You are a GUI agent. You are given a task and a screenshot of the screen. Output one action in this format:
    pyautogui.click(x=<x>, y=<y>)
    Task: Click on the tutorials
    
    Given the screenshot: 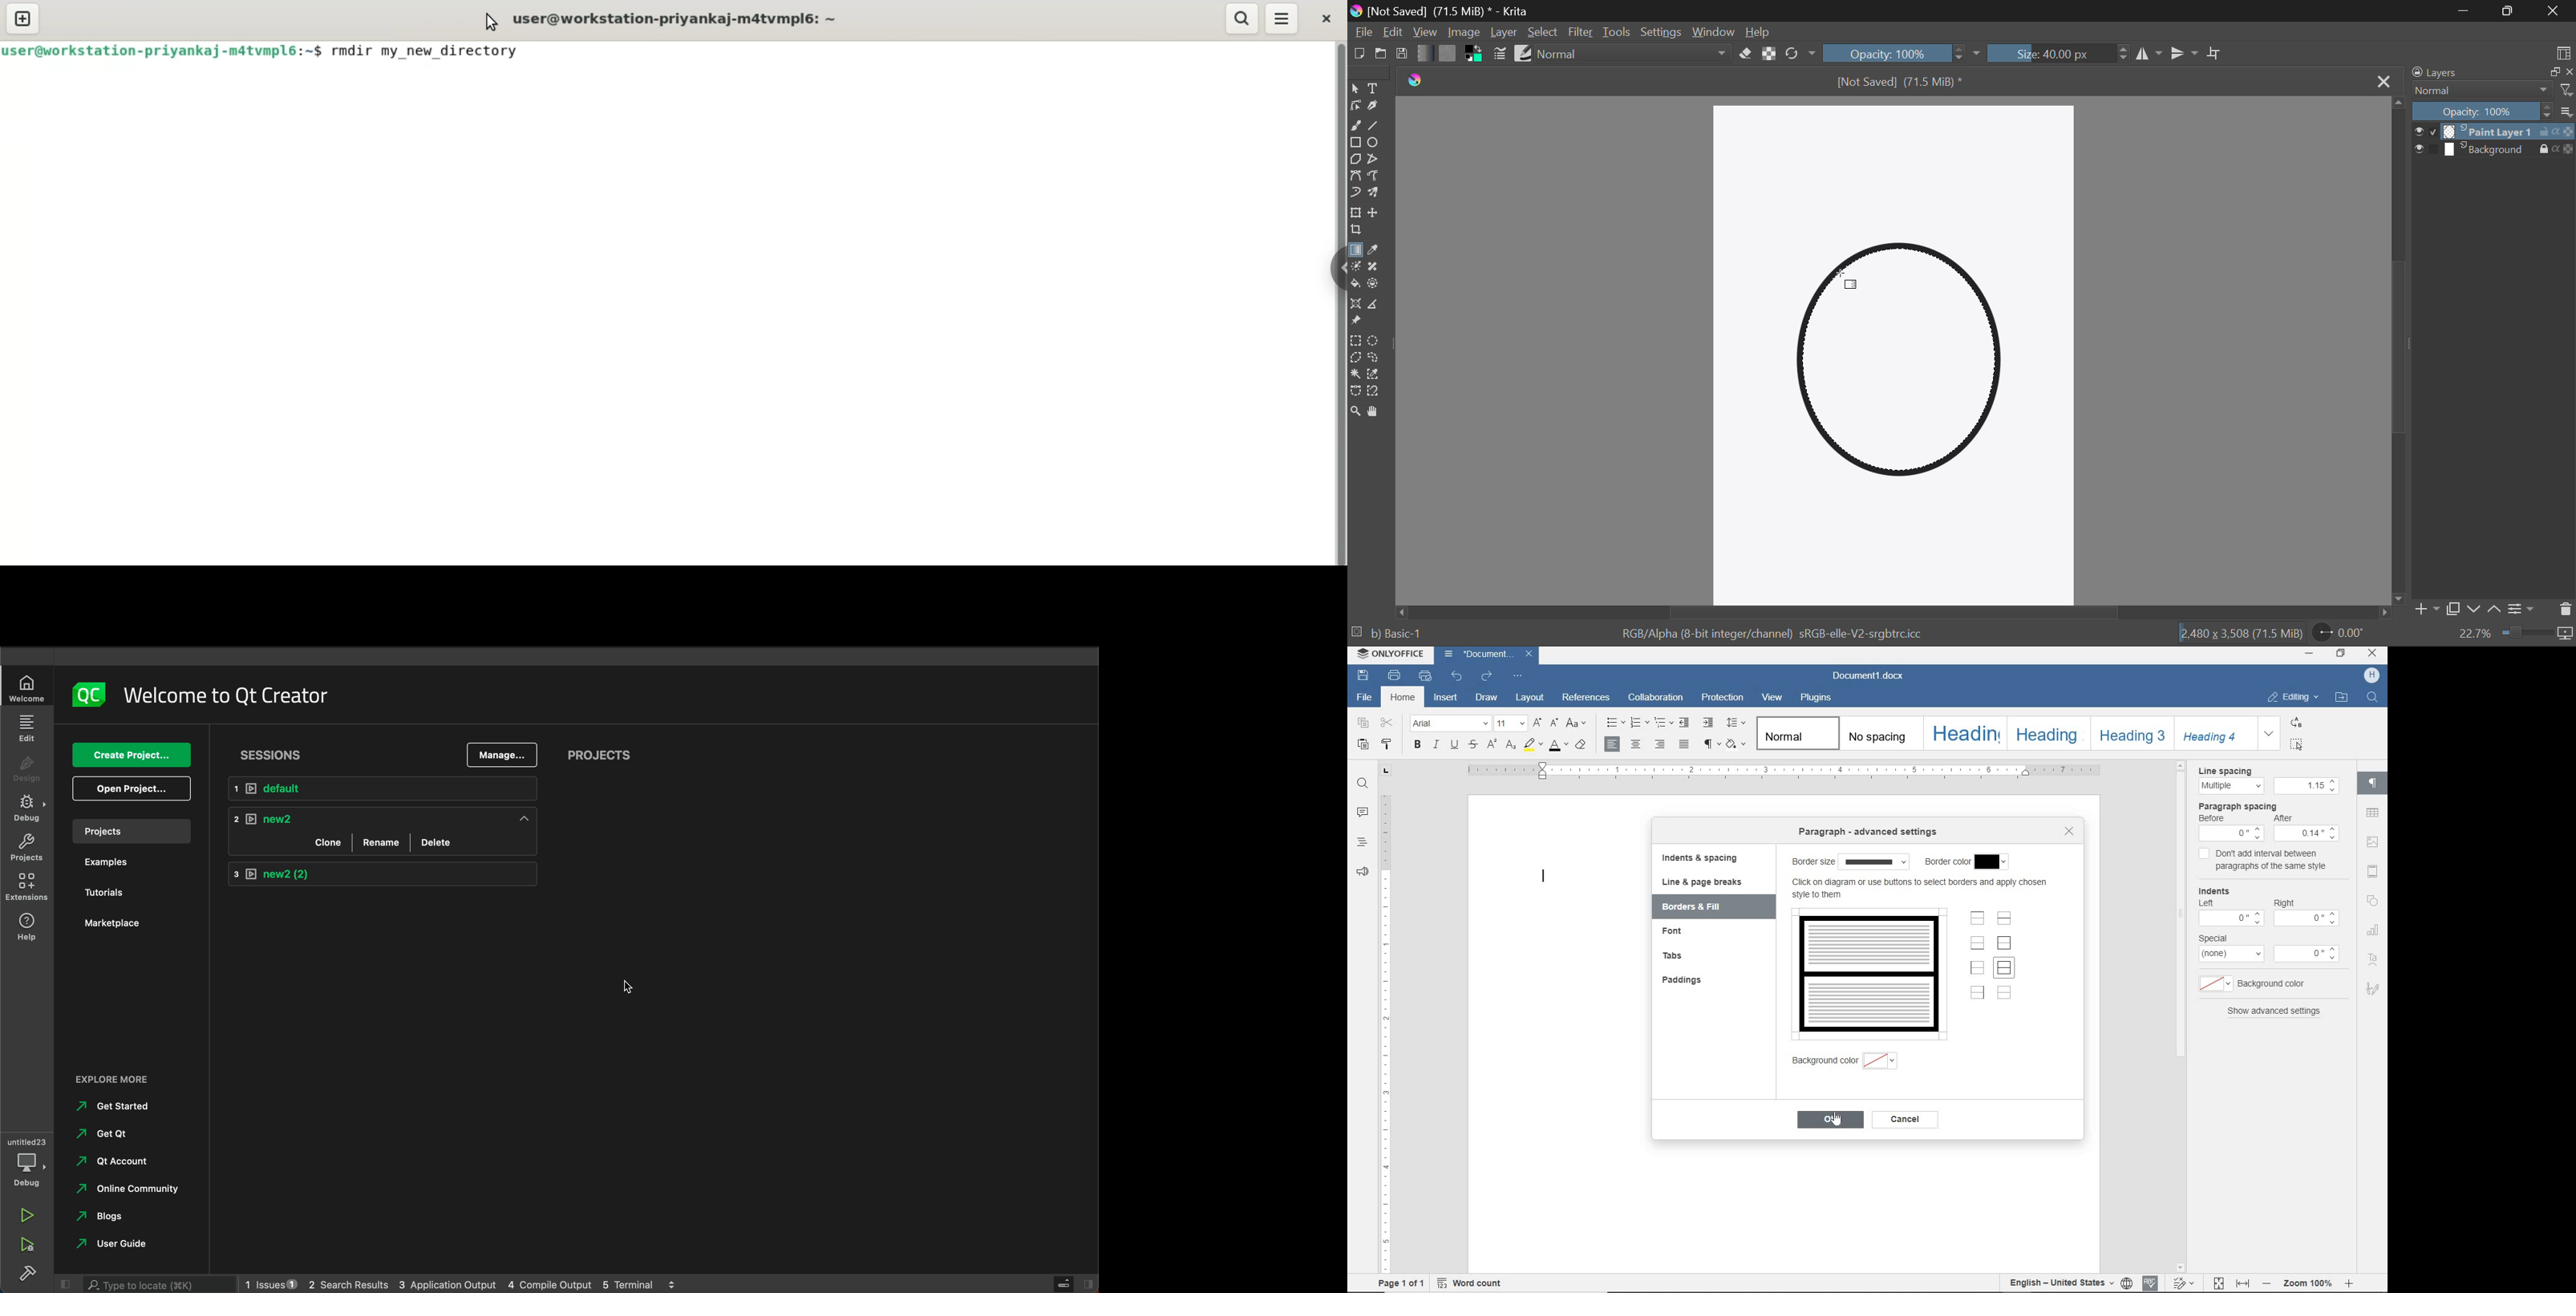 What is the action you would take?
    pyautogui.click(x=101, y=888)
    